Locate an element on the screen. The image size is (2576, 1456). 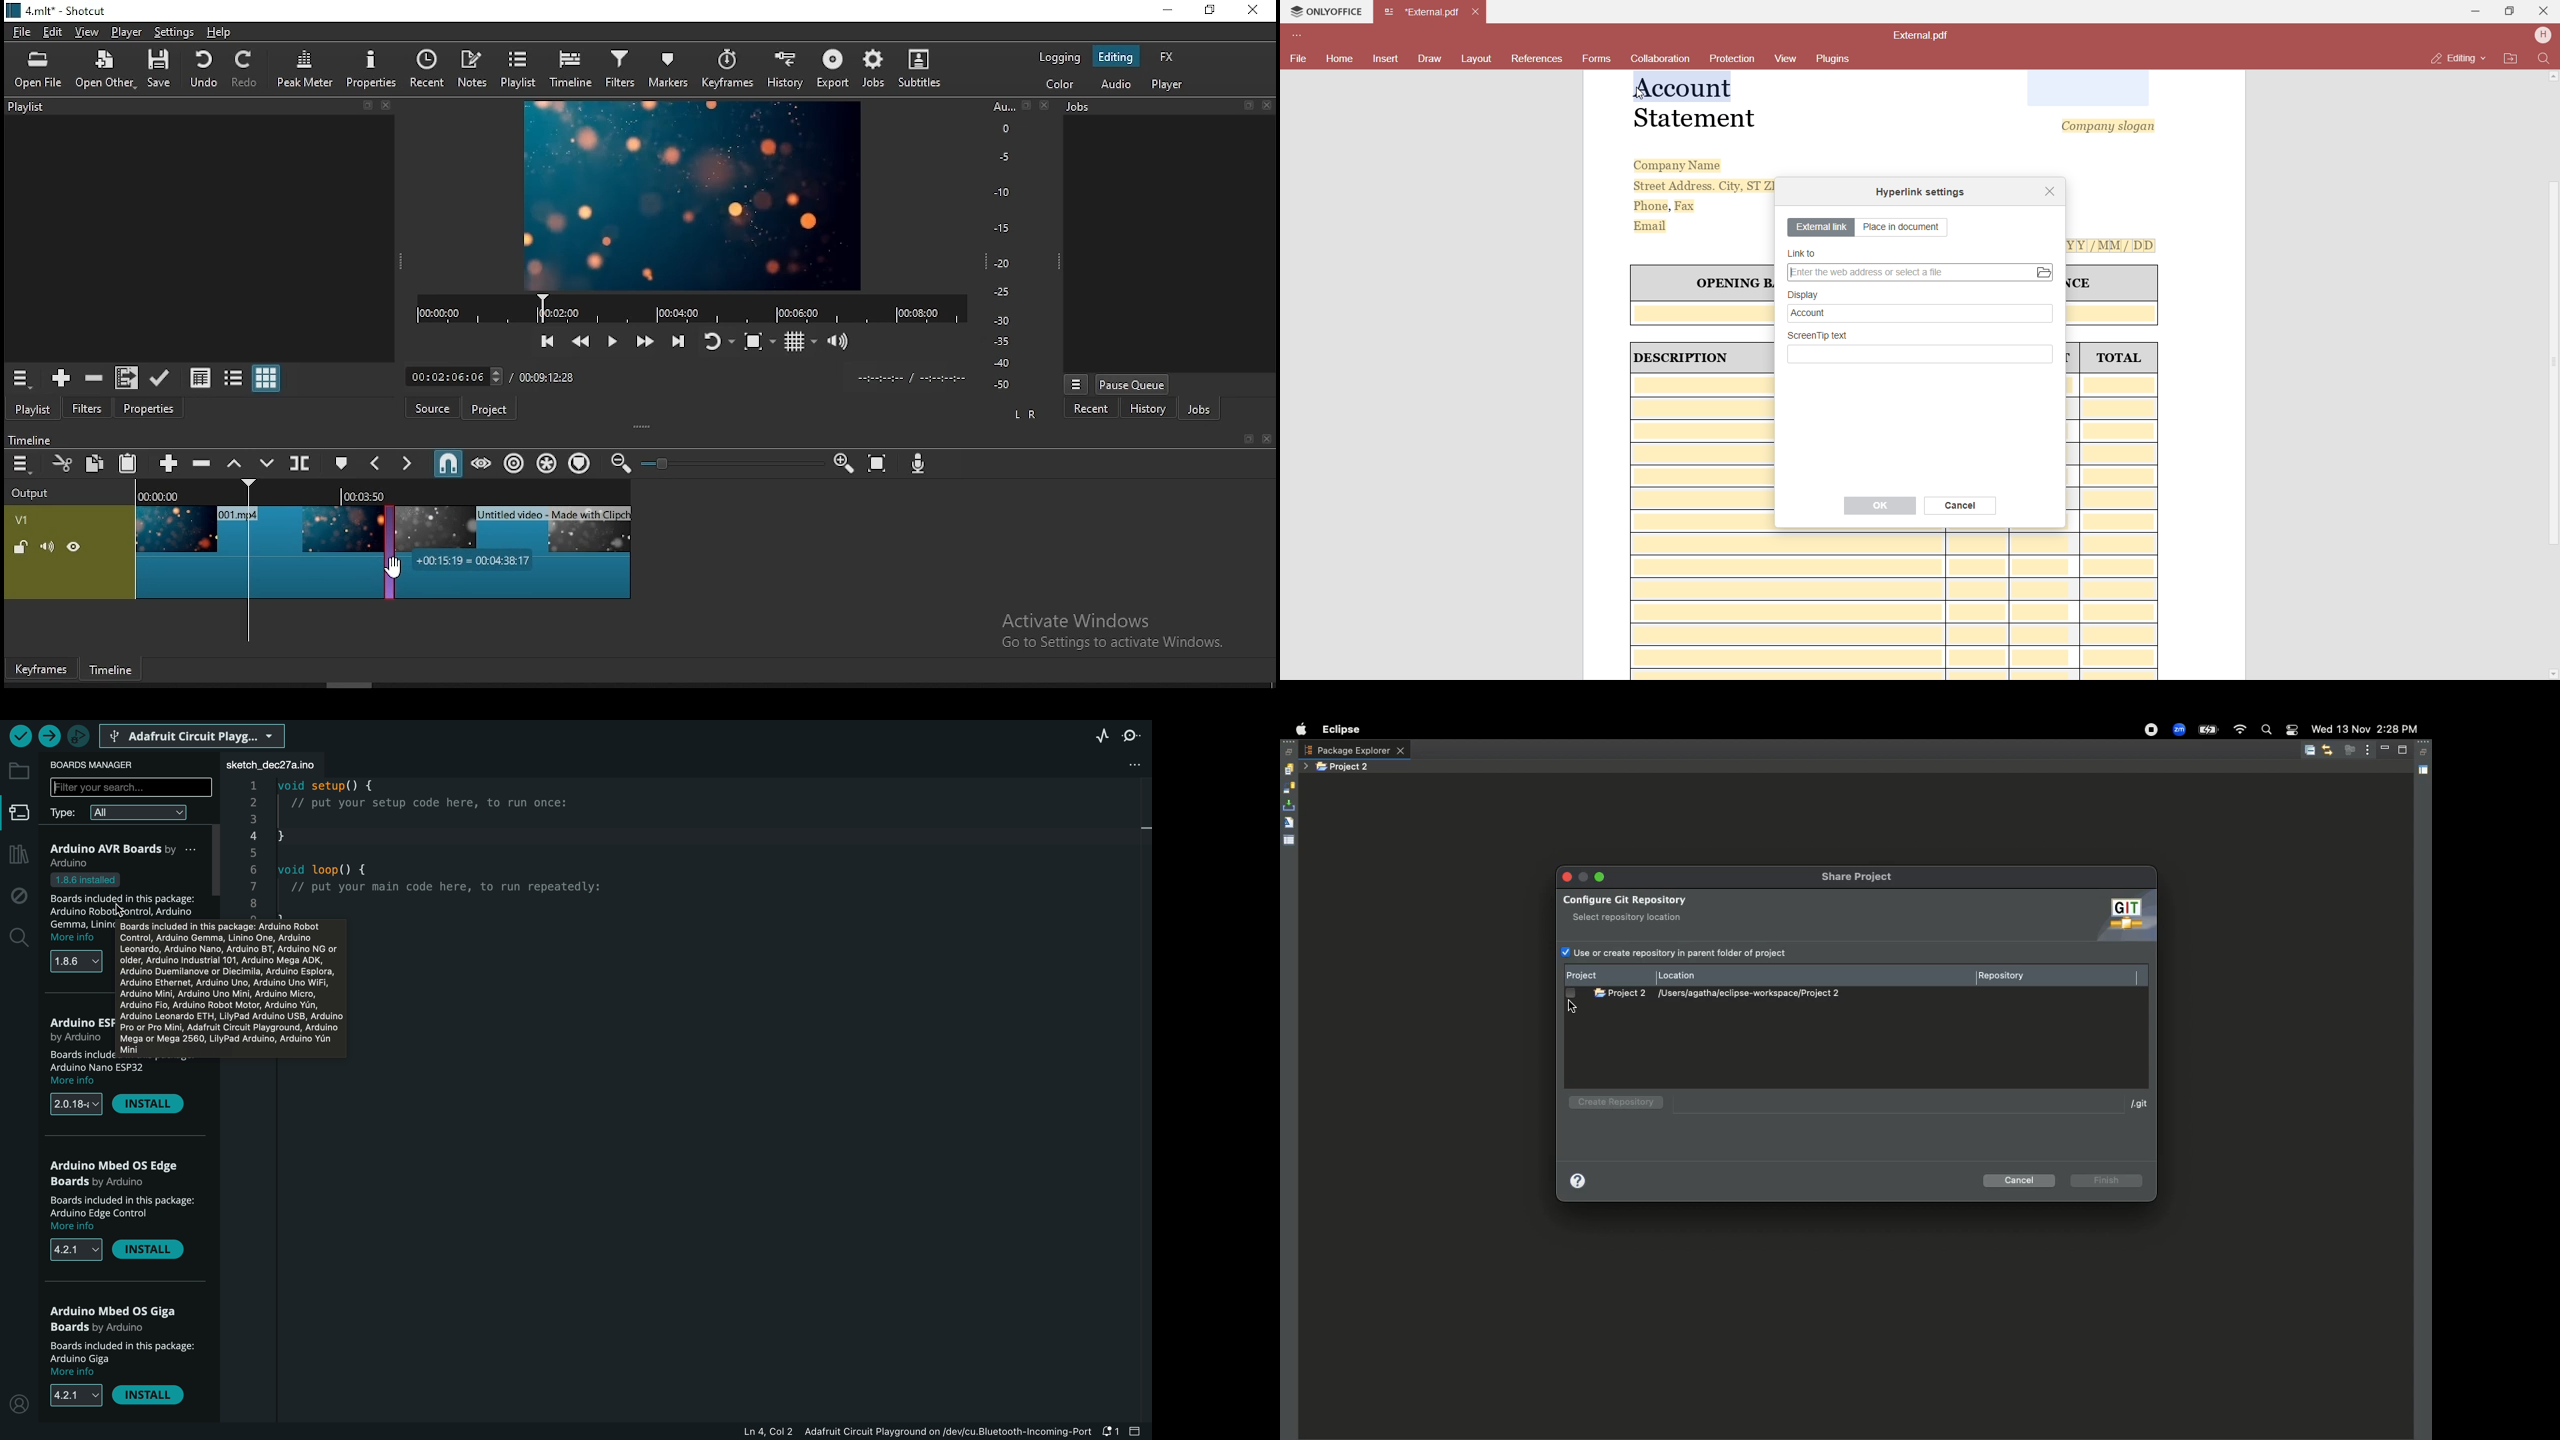
fx is located at coordinates (1167, 57).